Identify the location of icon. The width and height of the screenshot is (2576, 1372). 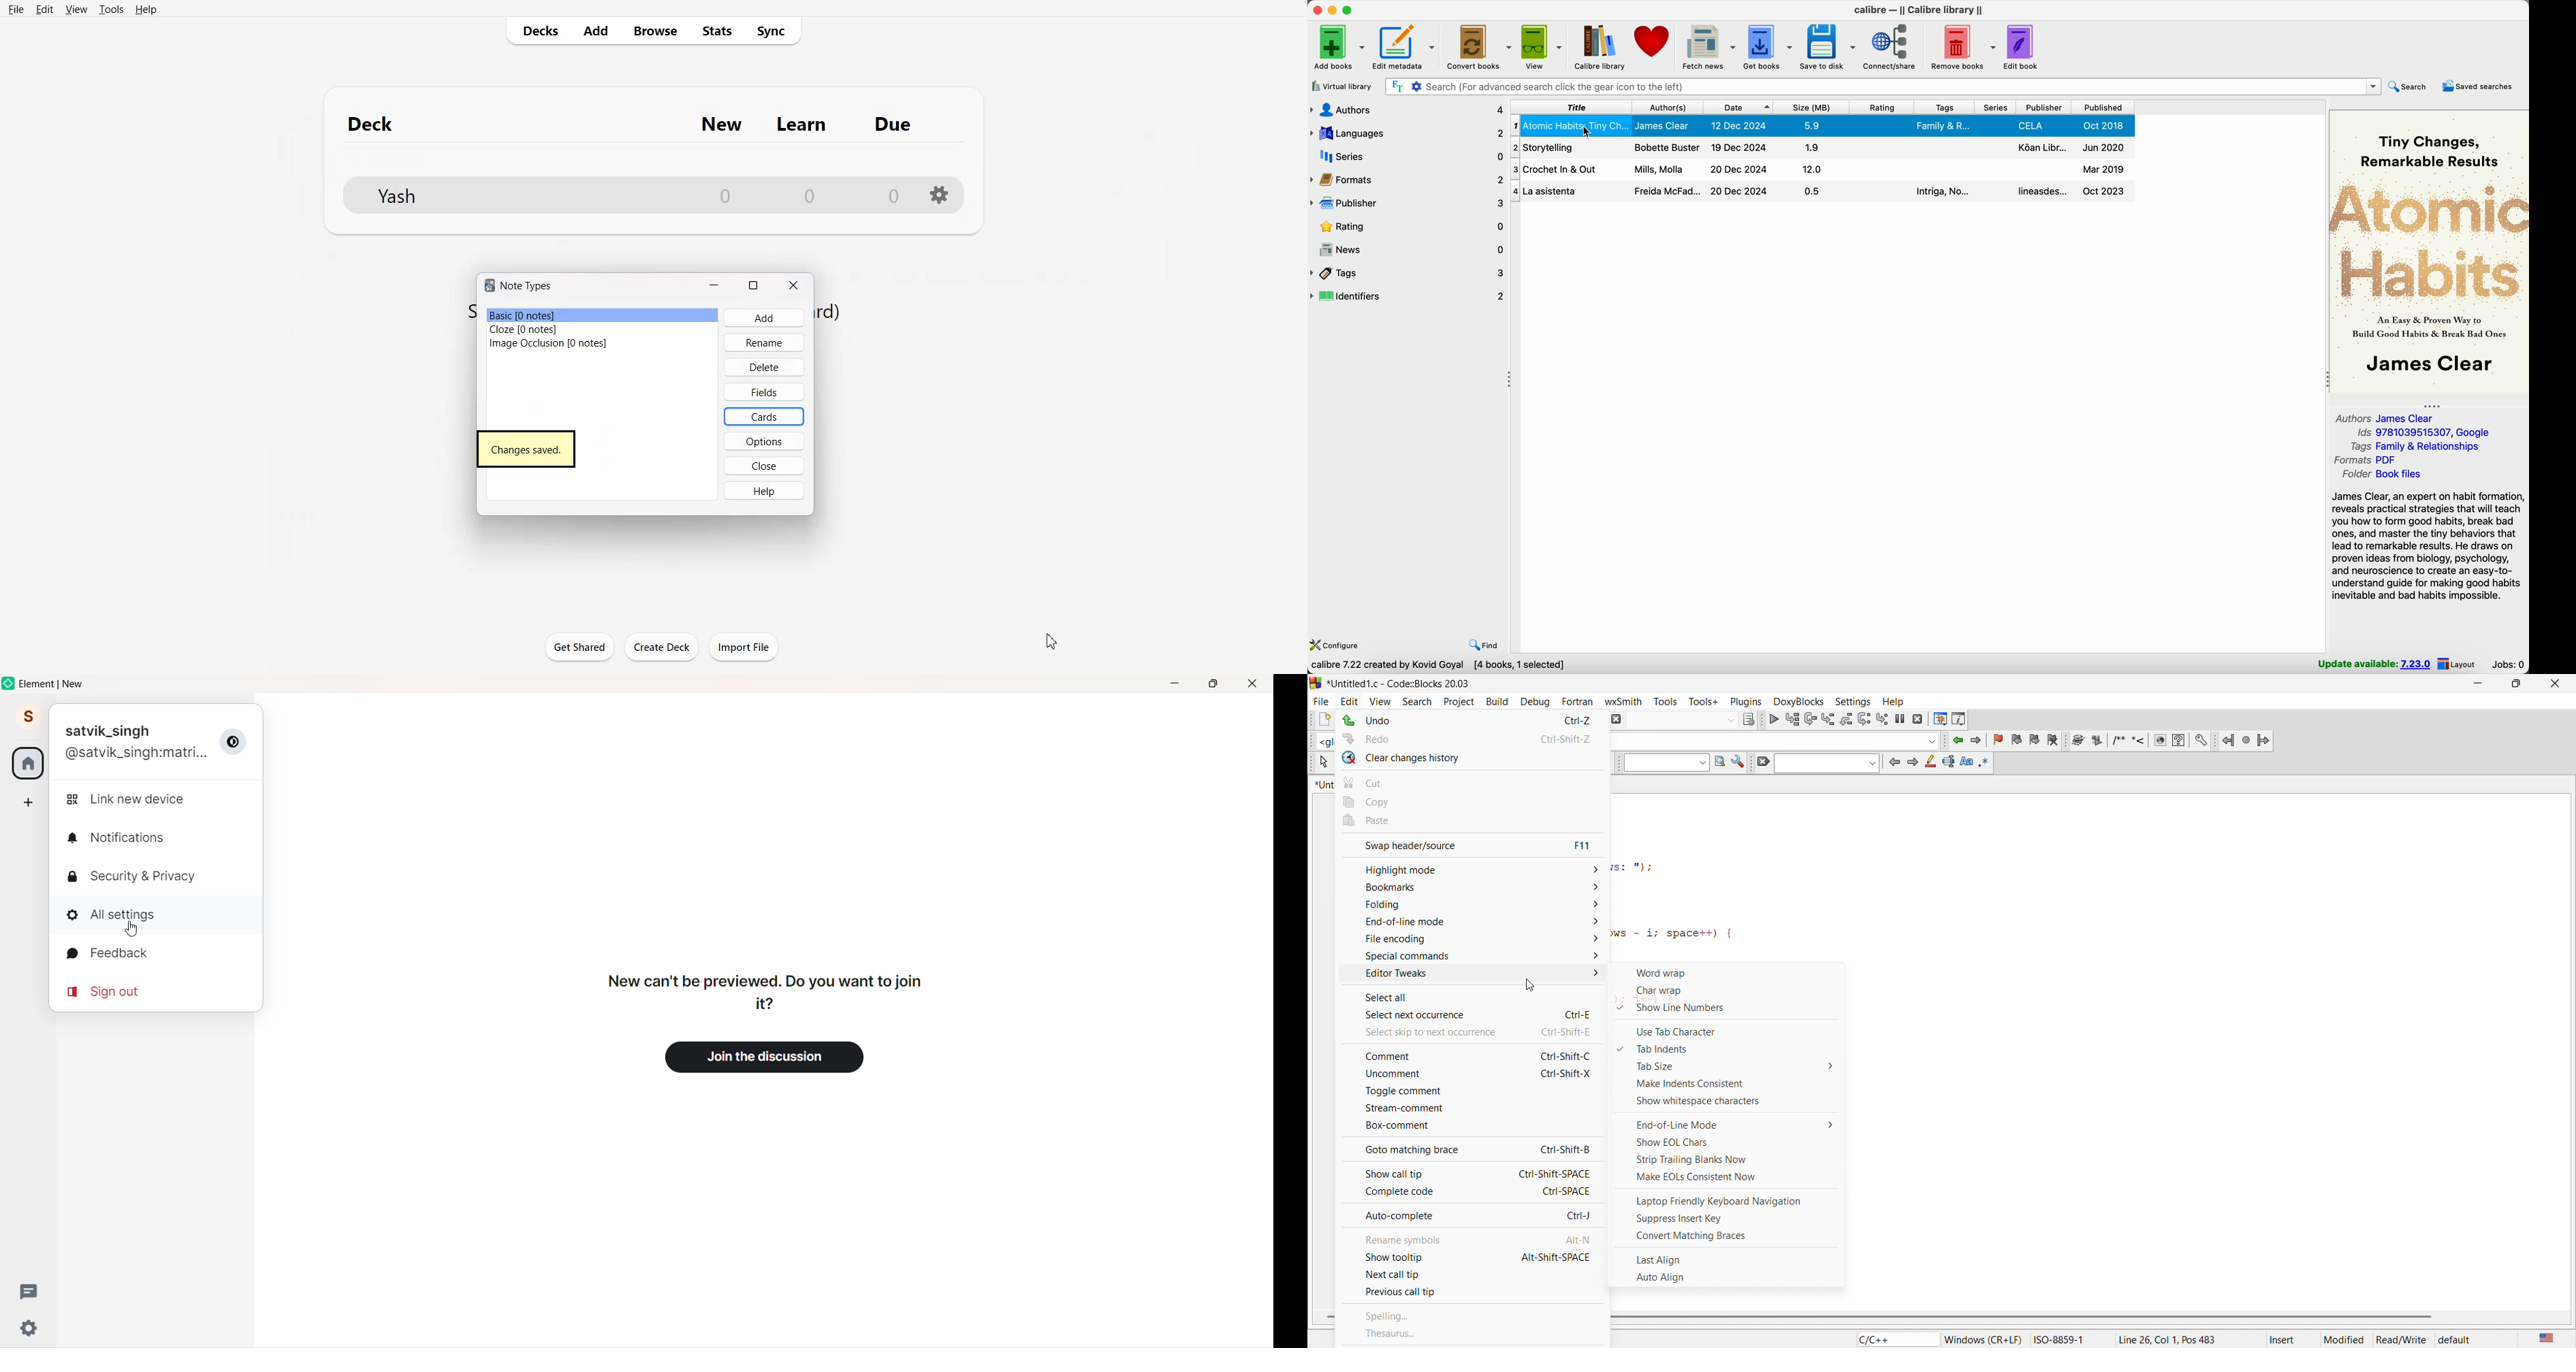
(1751, 718).